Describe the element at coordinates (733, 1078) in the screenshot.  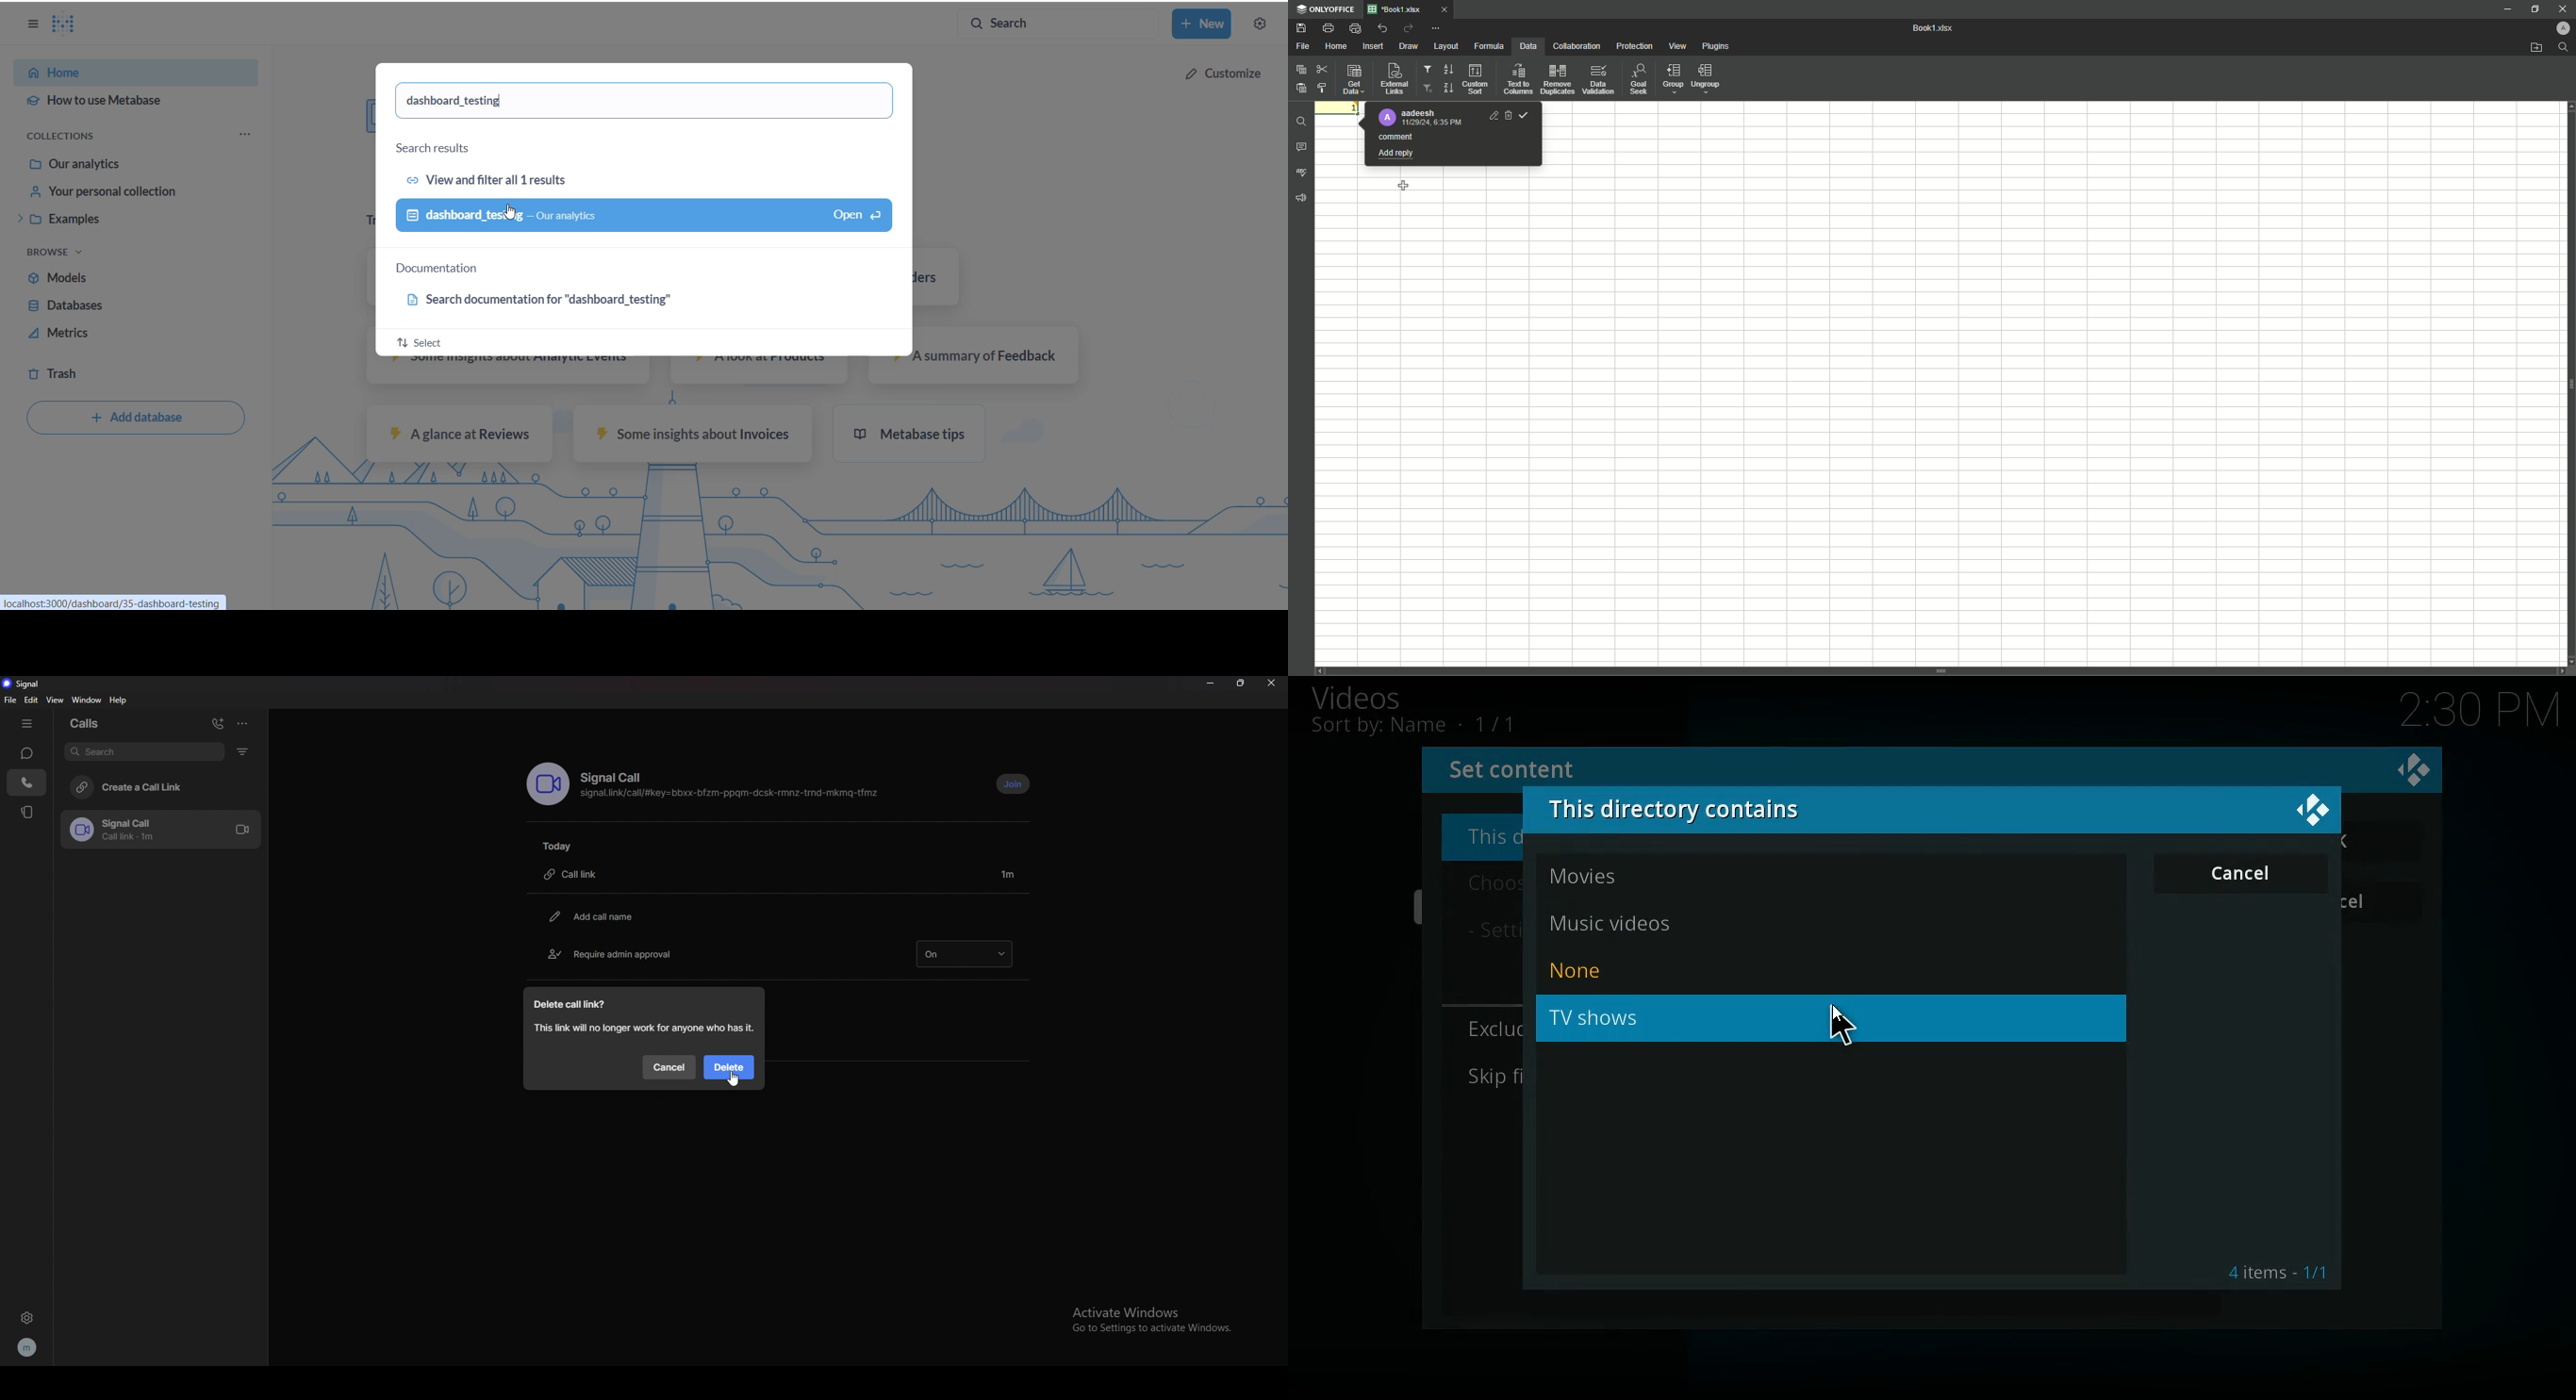
I see `cursor` at that location.